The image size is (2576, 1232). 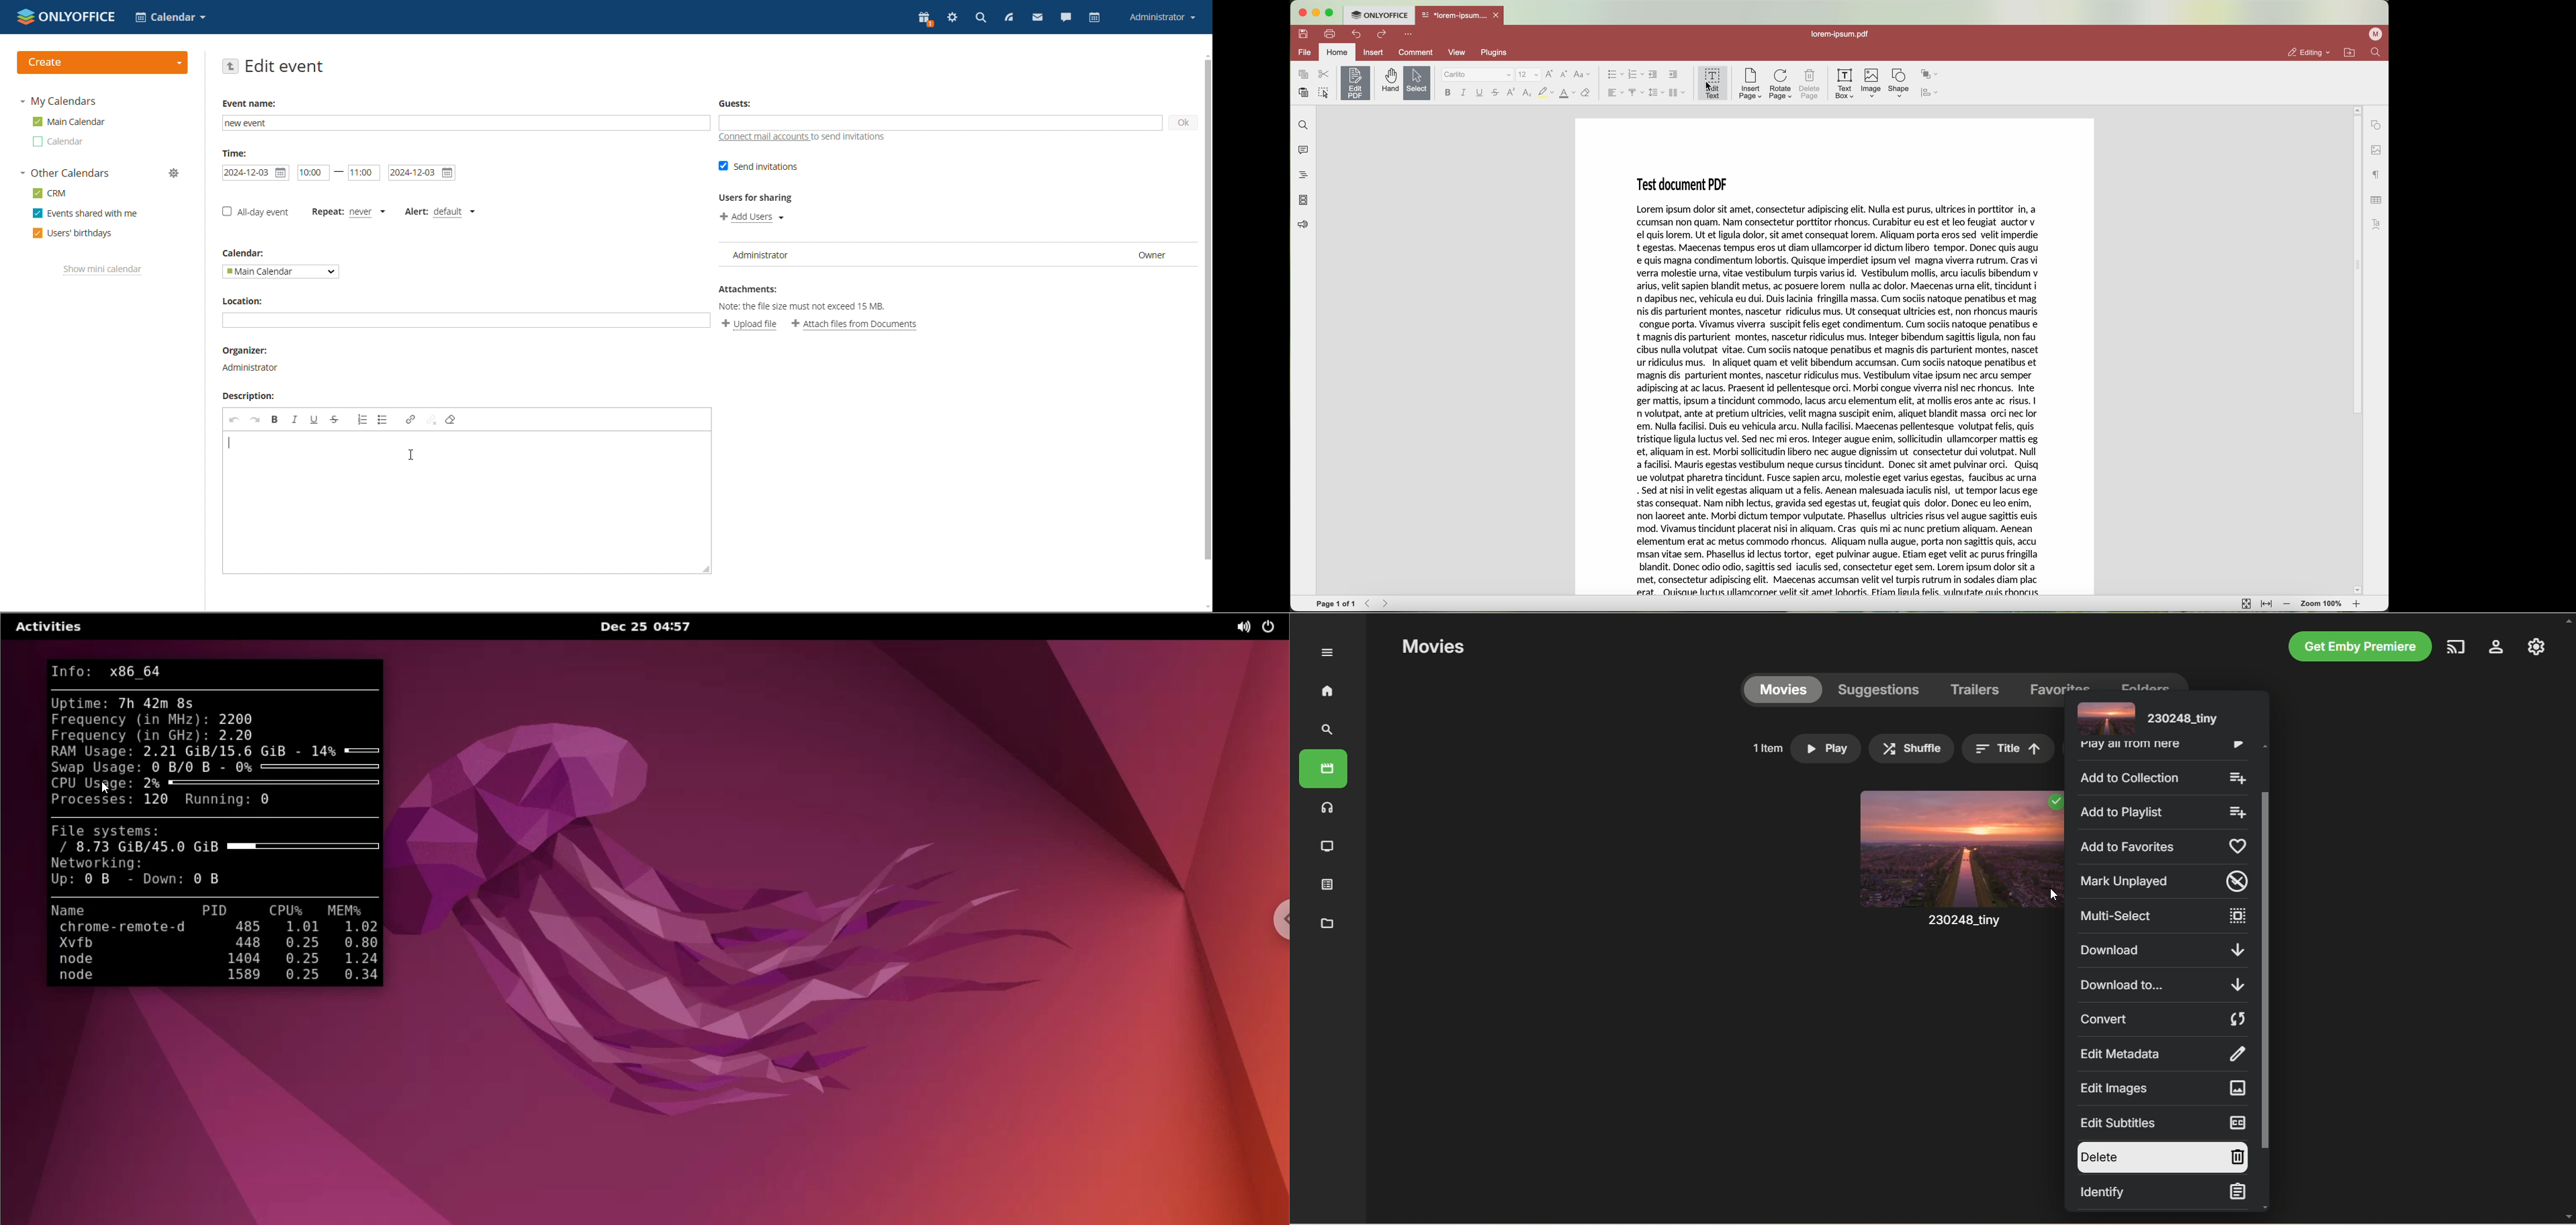 I want to click on Organizer:, so click(x=243, y=350).